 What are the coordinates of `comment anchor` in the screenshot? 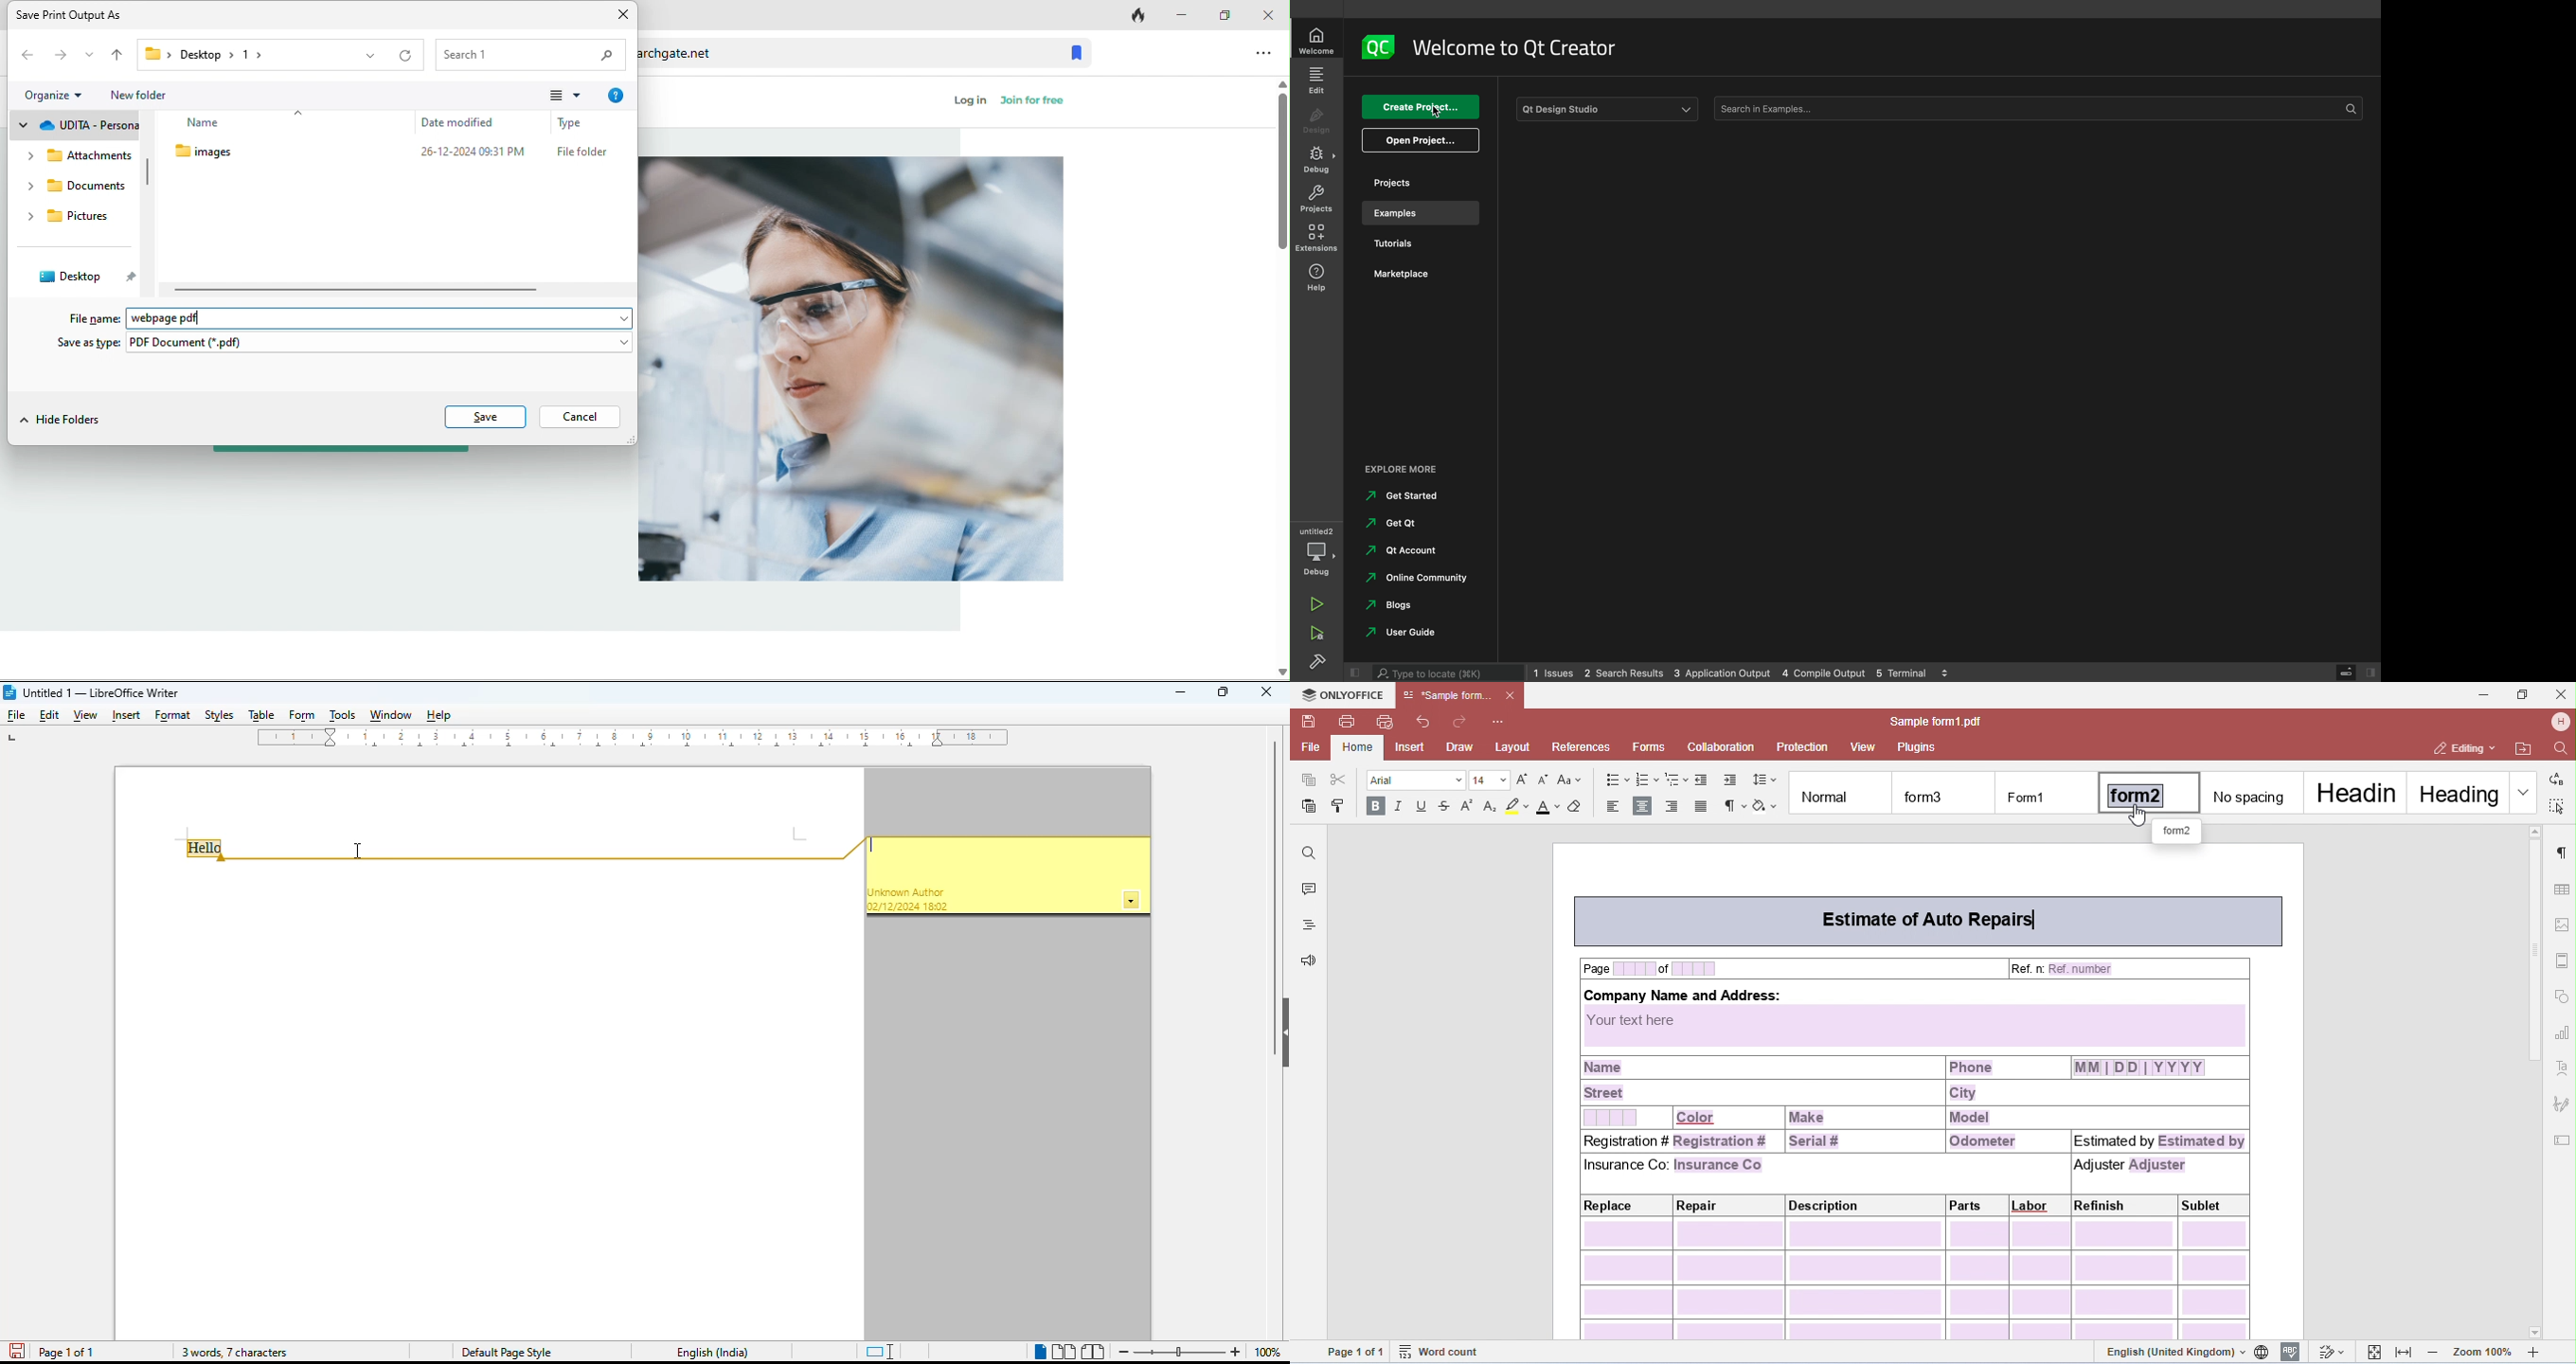 It's located at (548, 850).